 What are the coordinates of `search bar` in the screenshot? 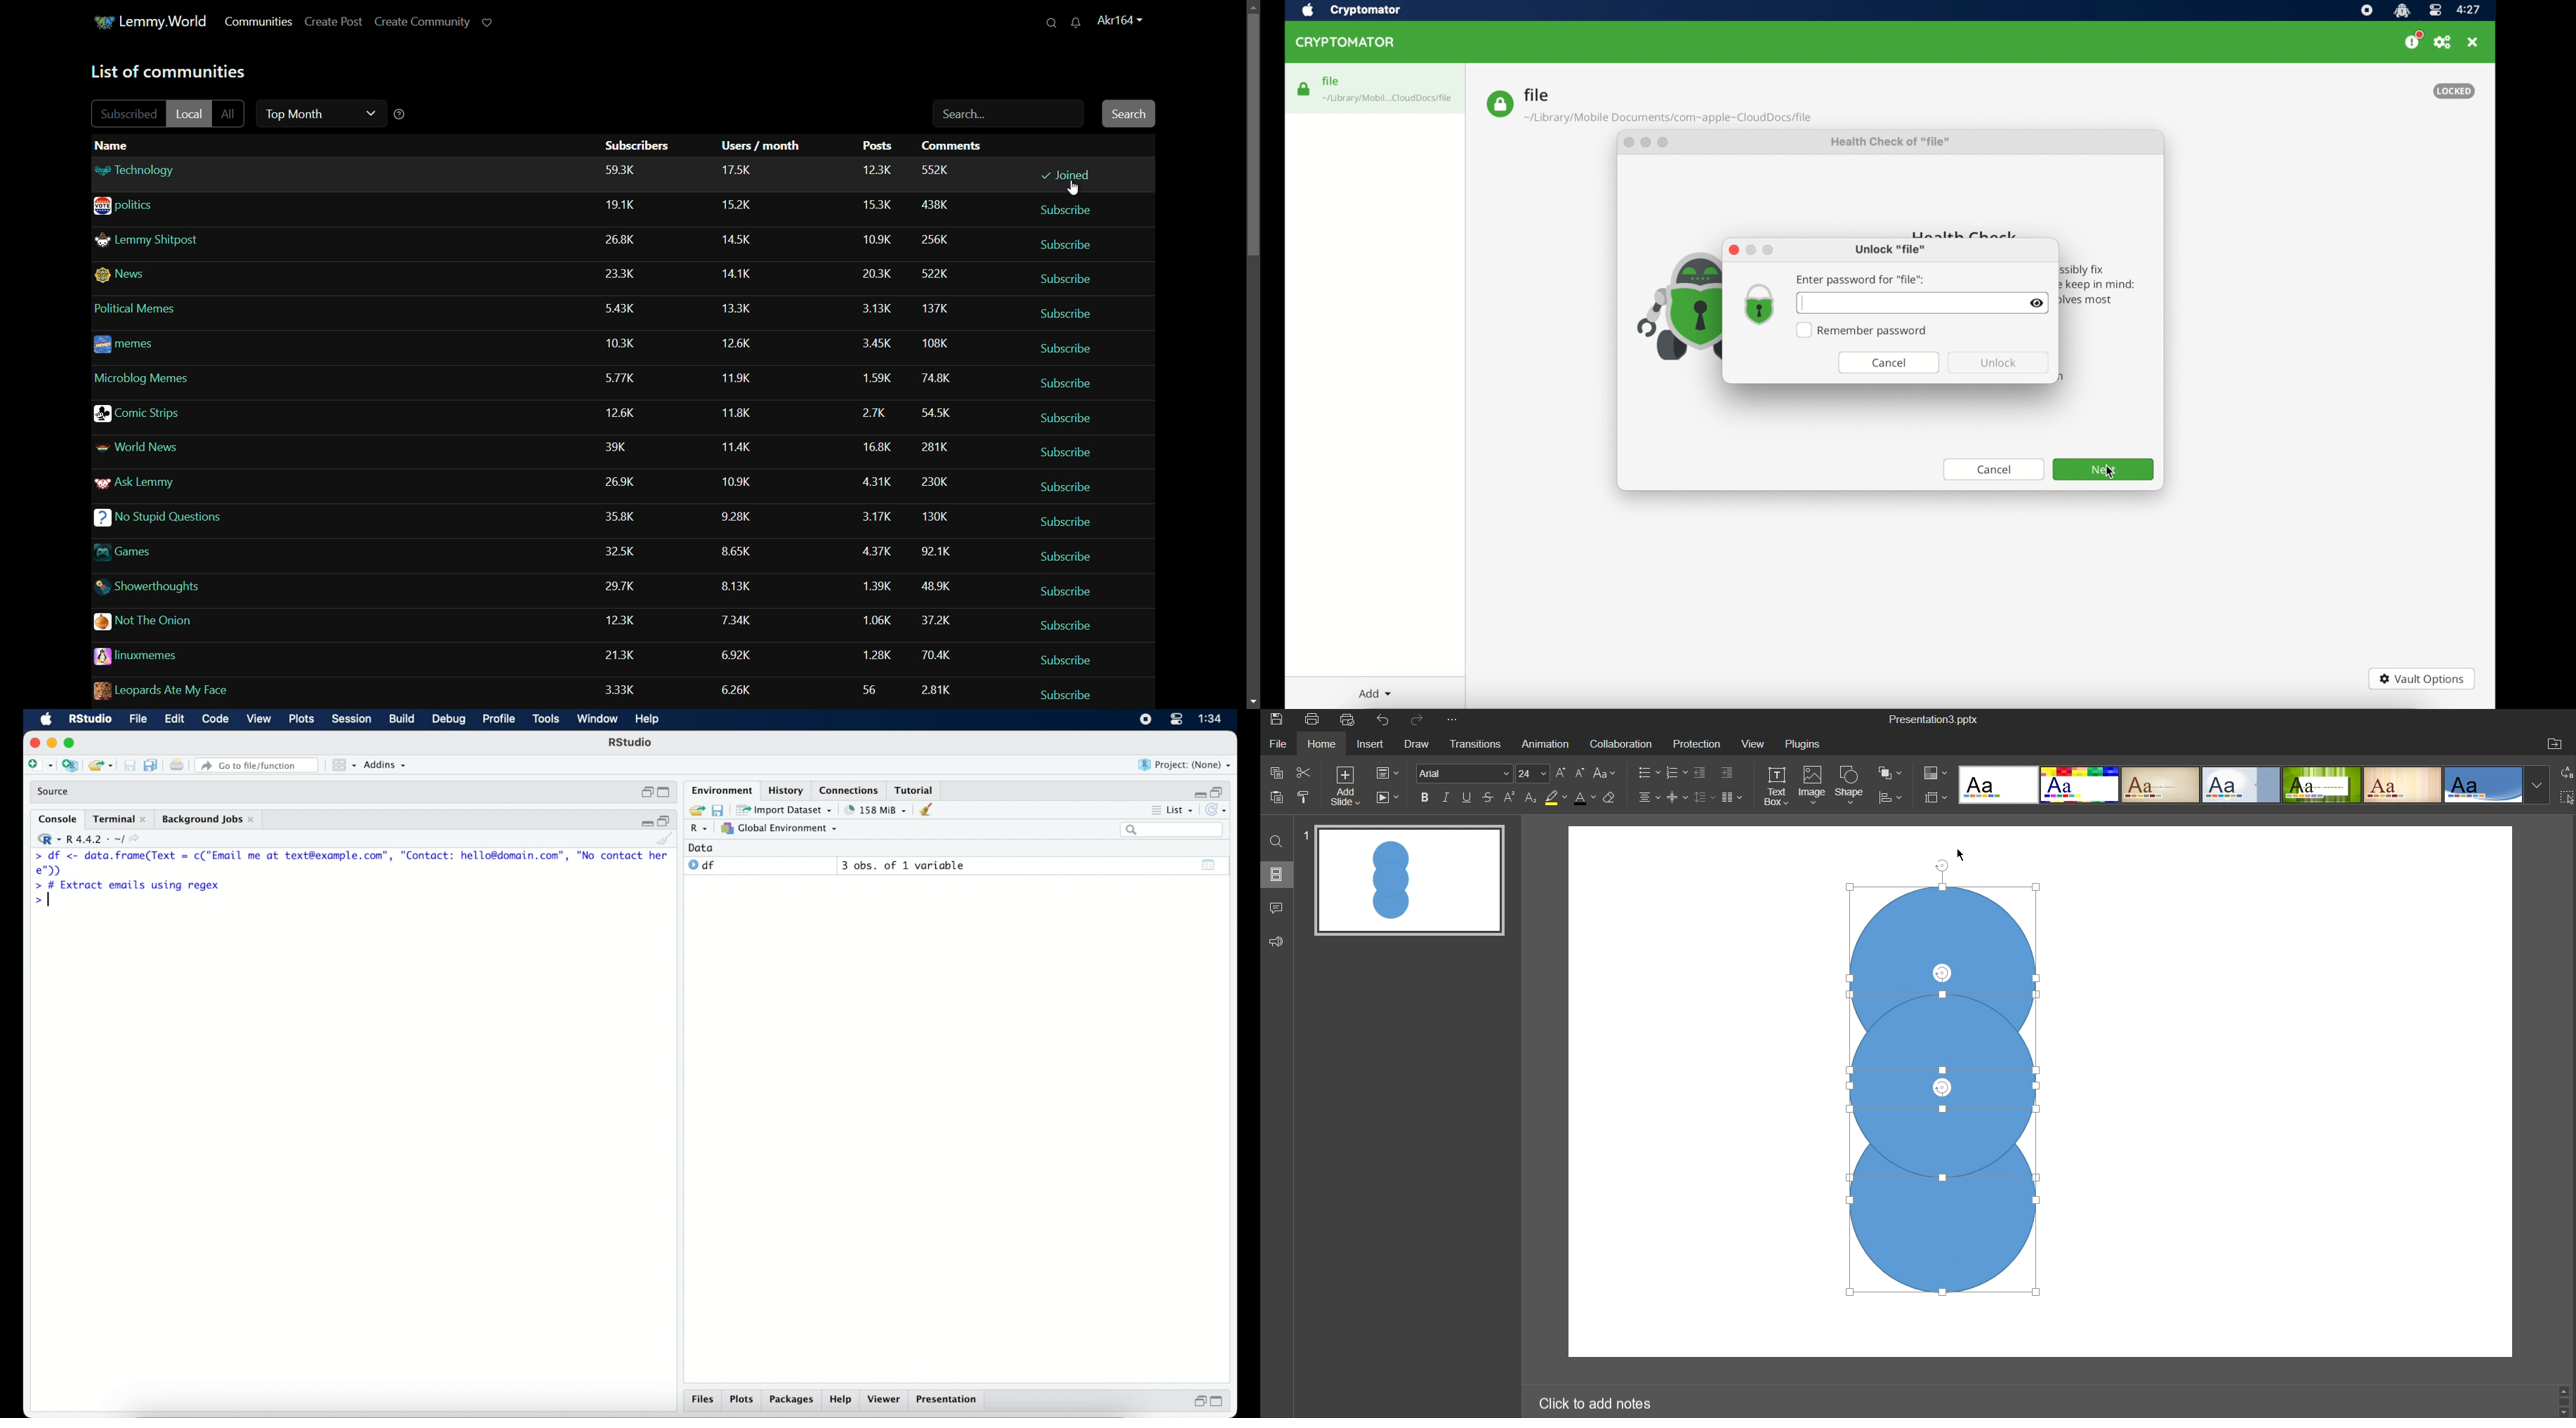 It's located at (1173, 830).